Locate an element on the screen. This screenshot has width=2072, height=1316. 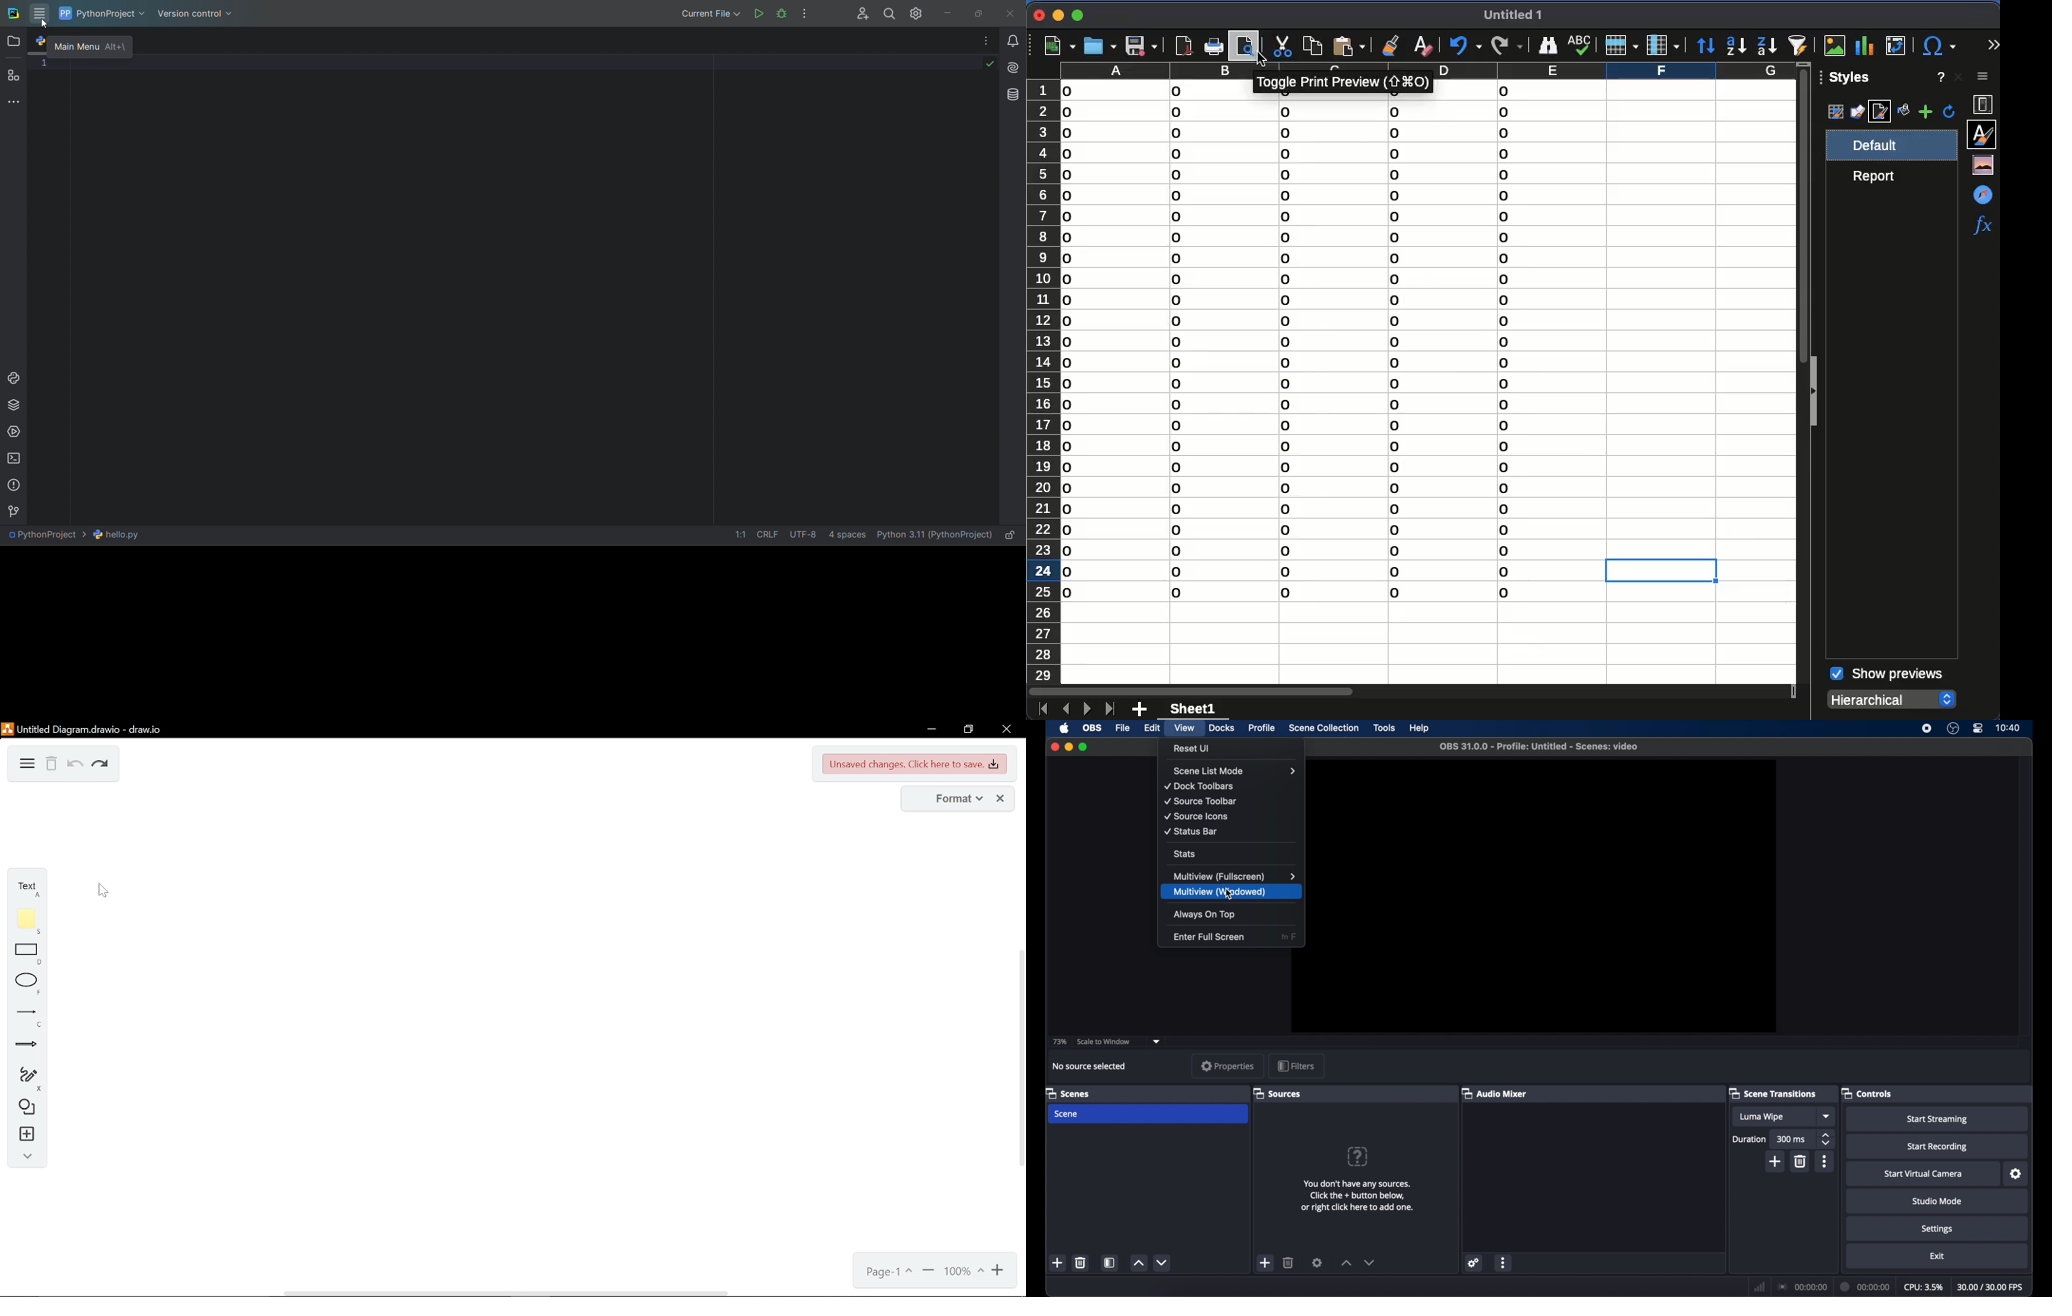
close is located at coordinates (1038, 15).